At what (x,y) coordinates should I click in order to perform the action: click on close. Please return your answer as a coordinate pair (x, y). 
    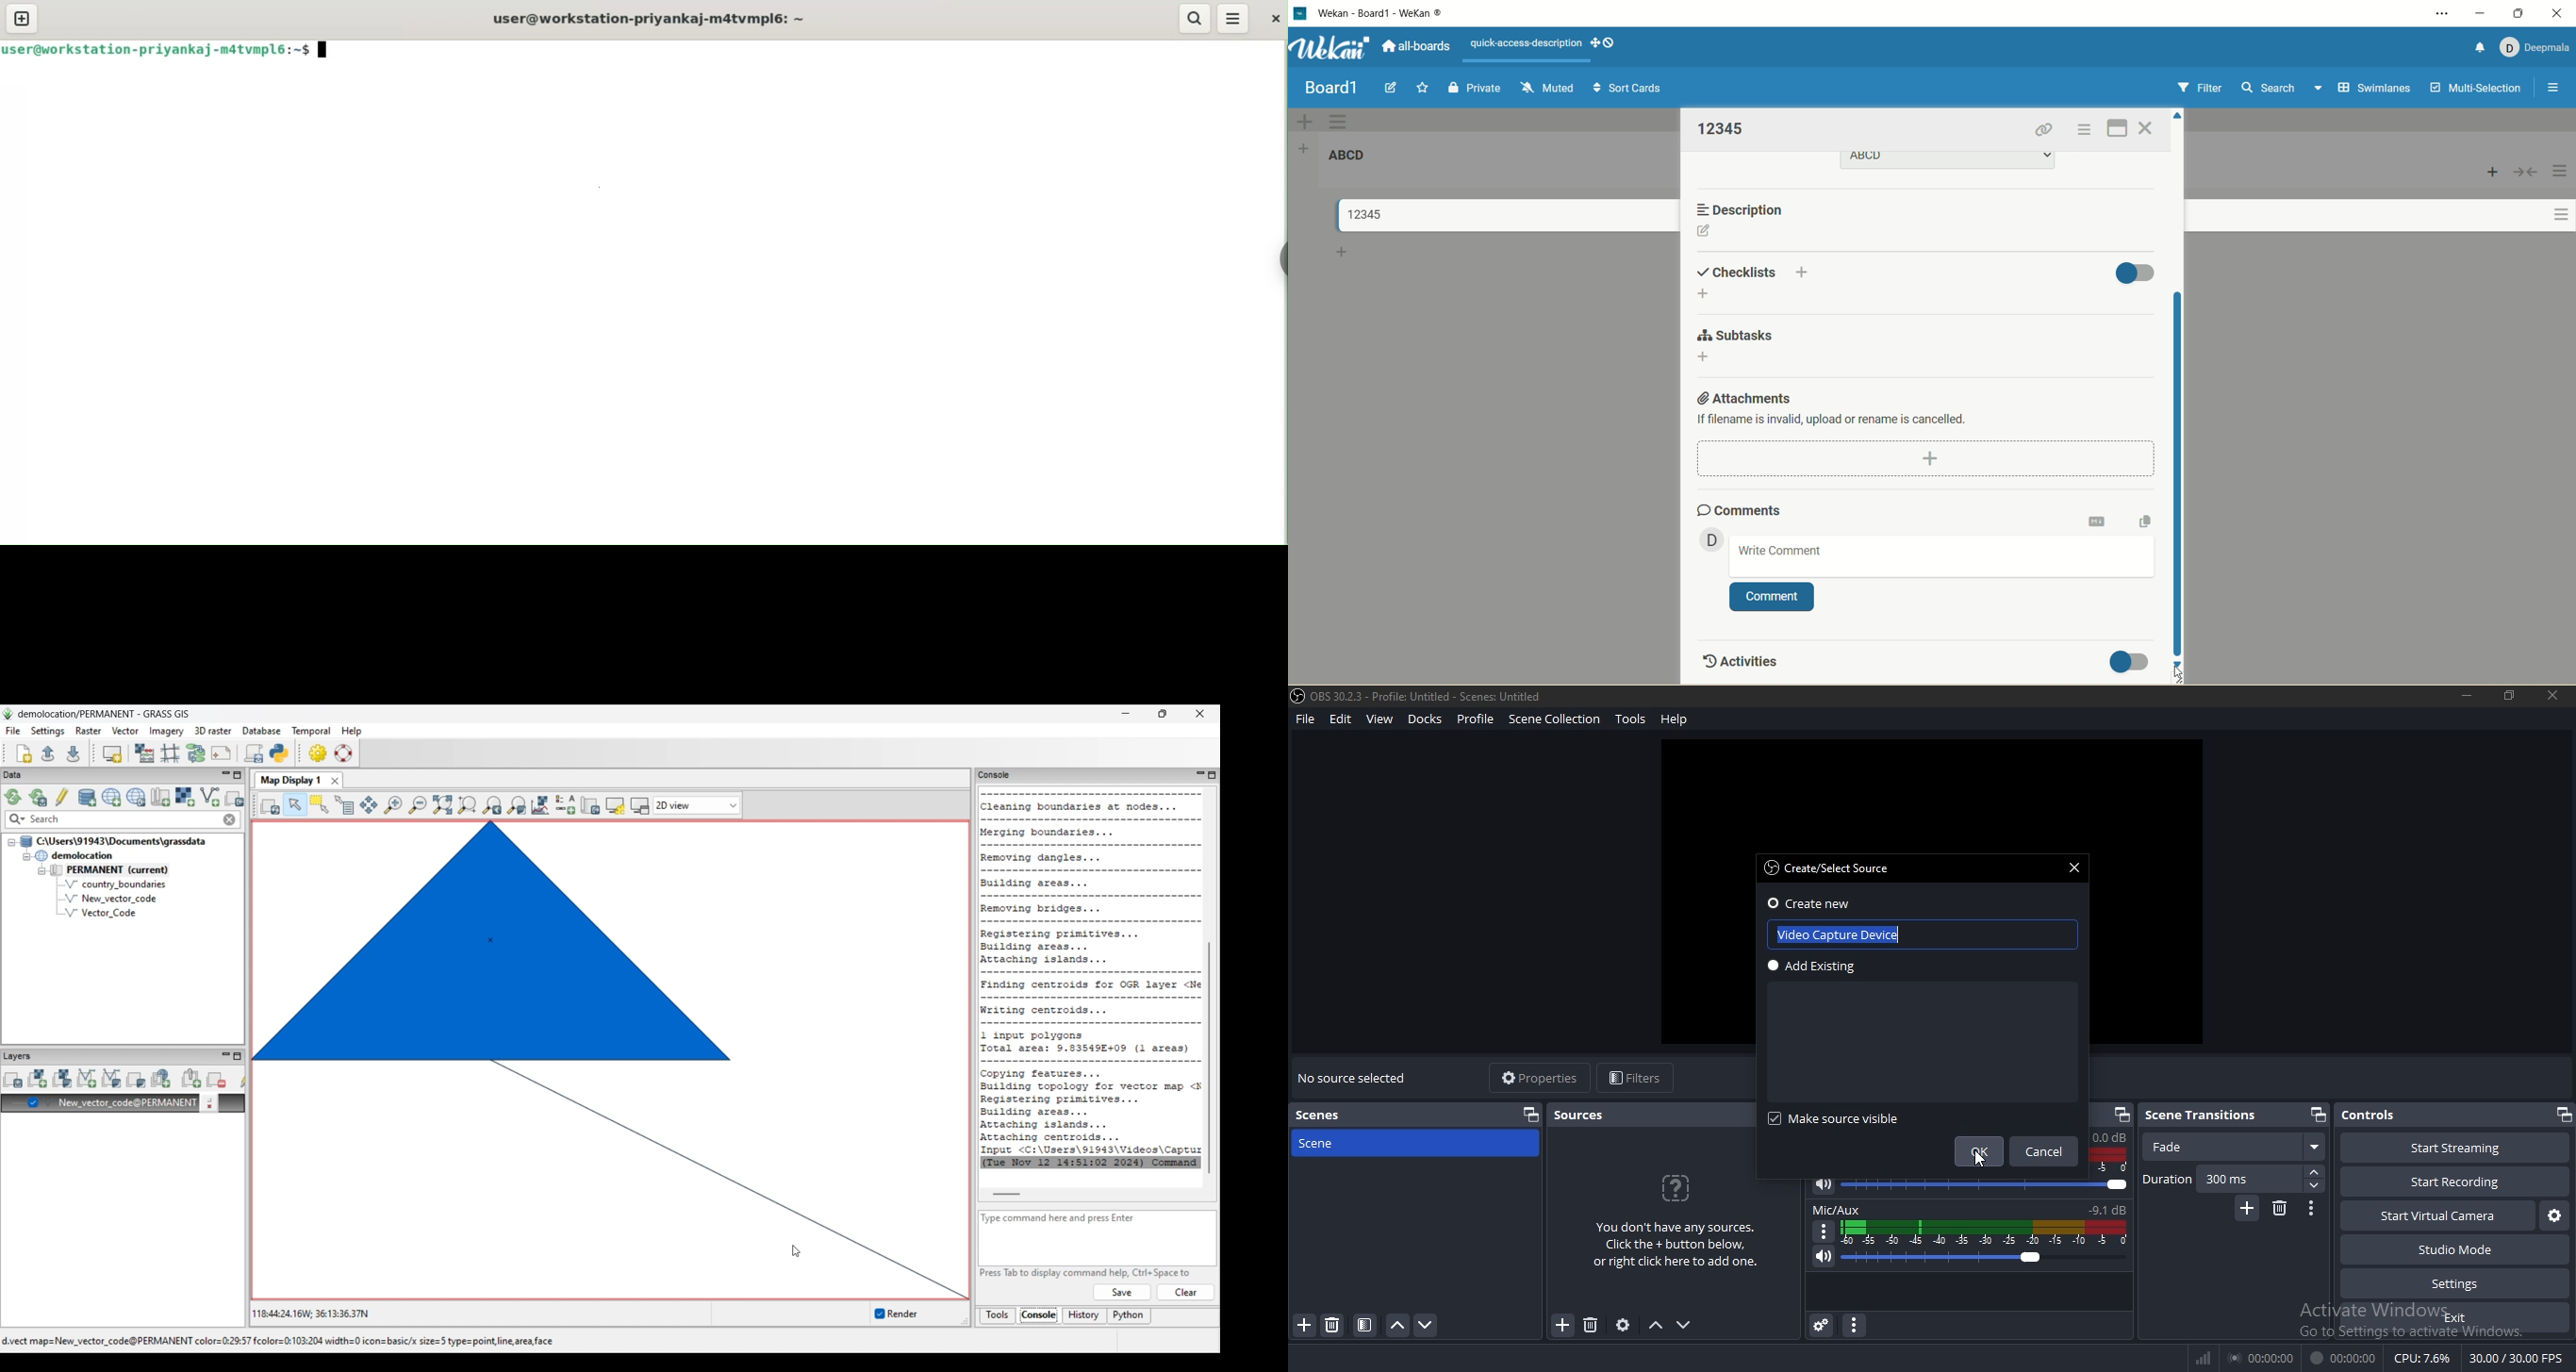
    Looking at the image, I should click on (2073, 867).